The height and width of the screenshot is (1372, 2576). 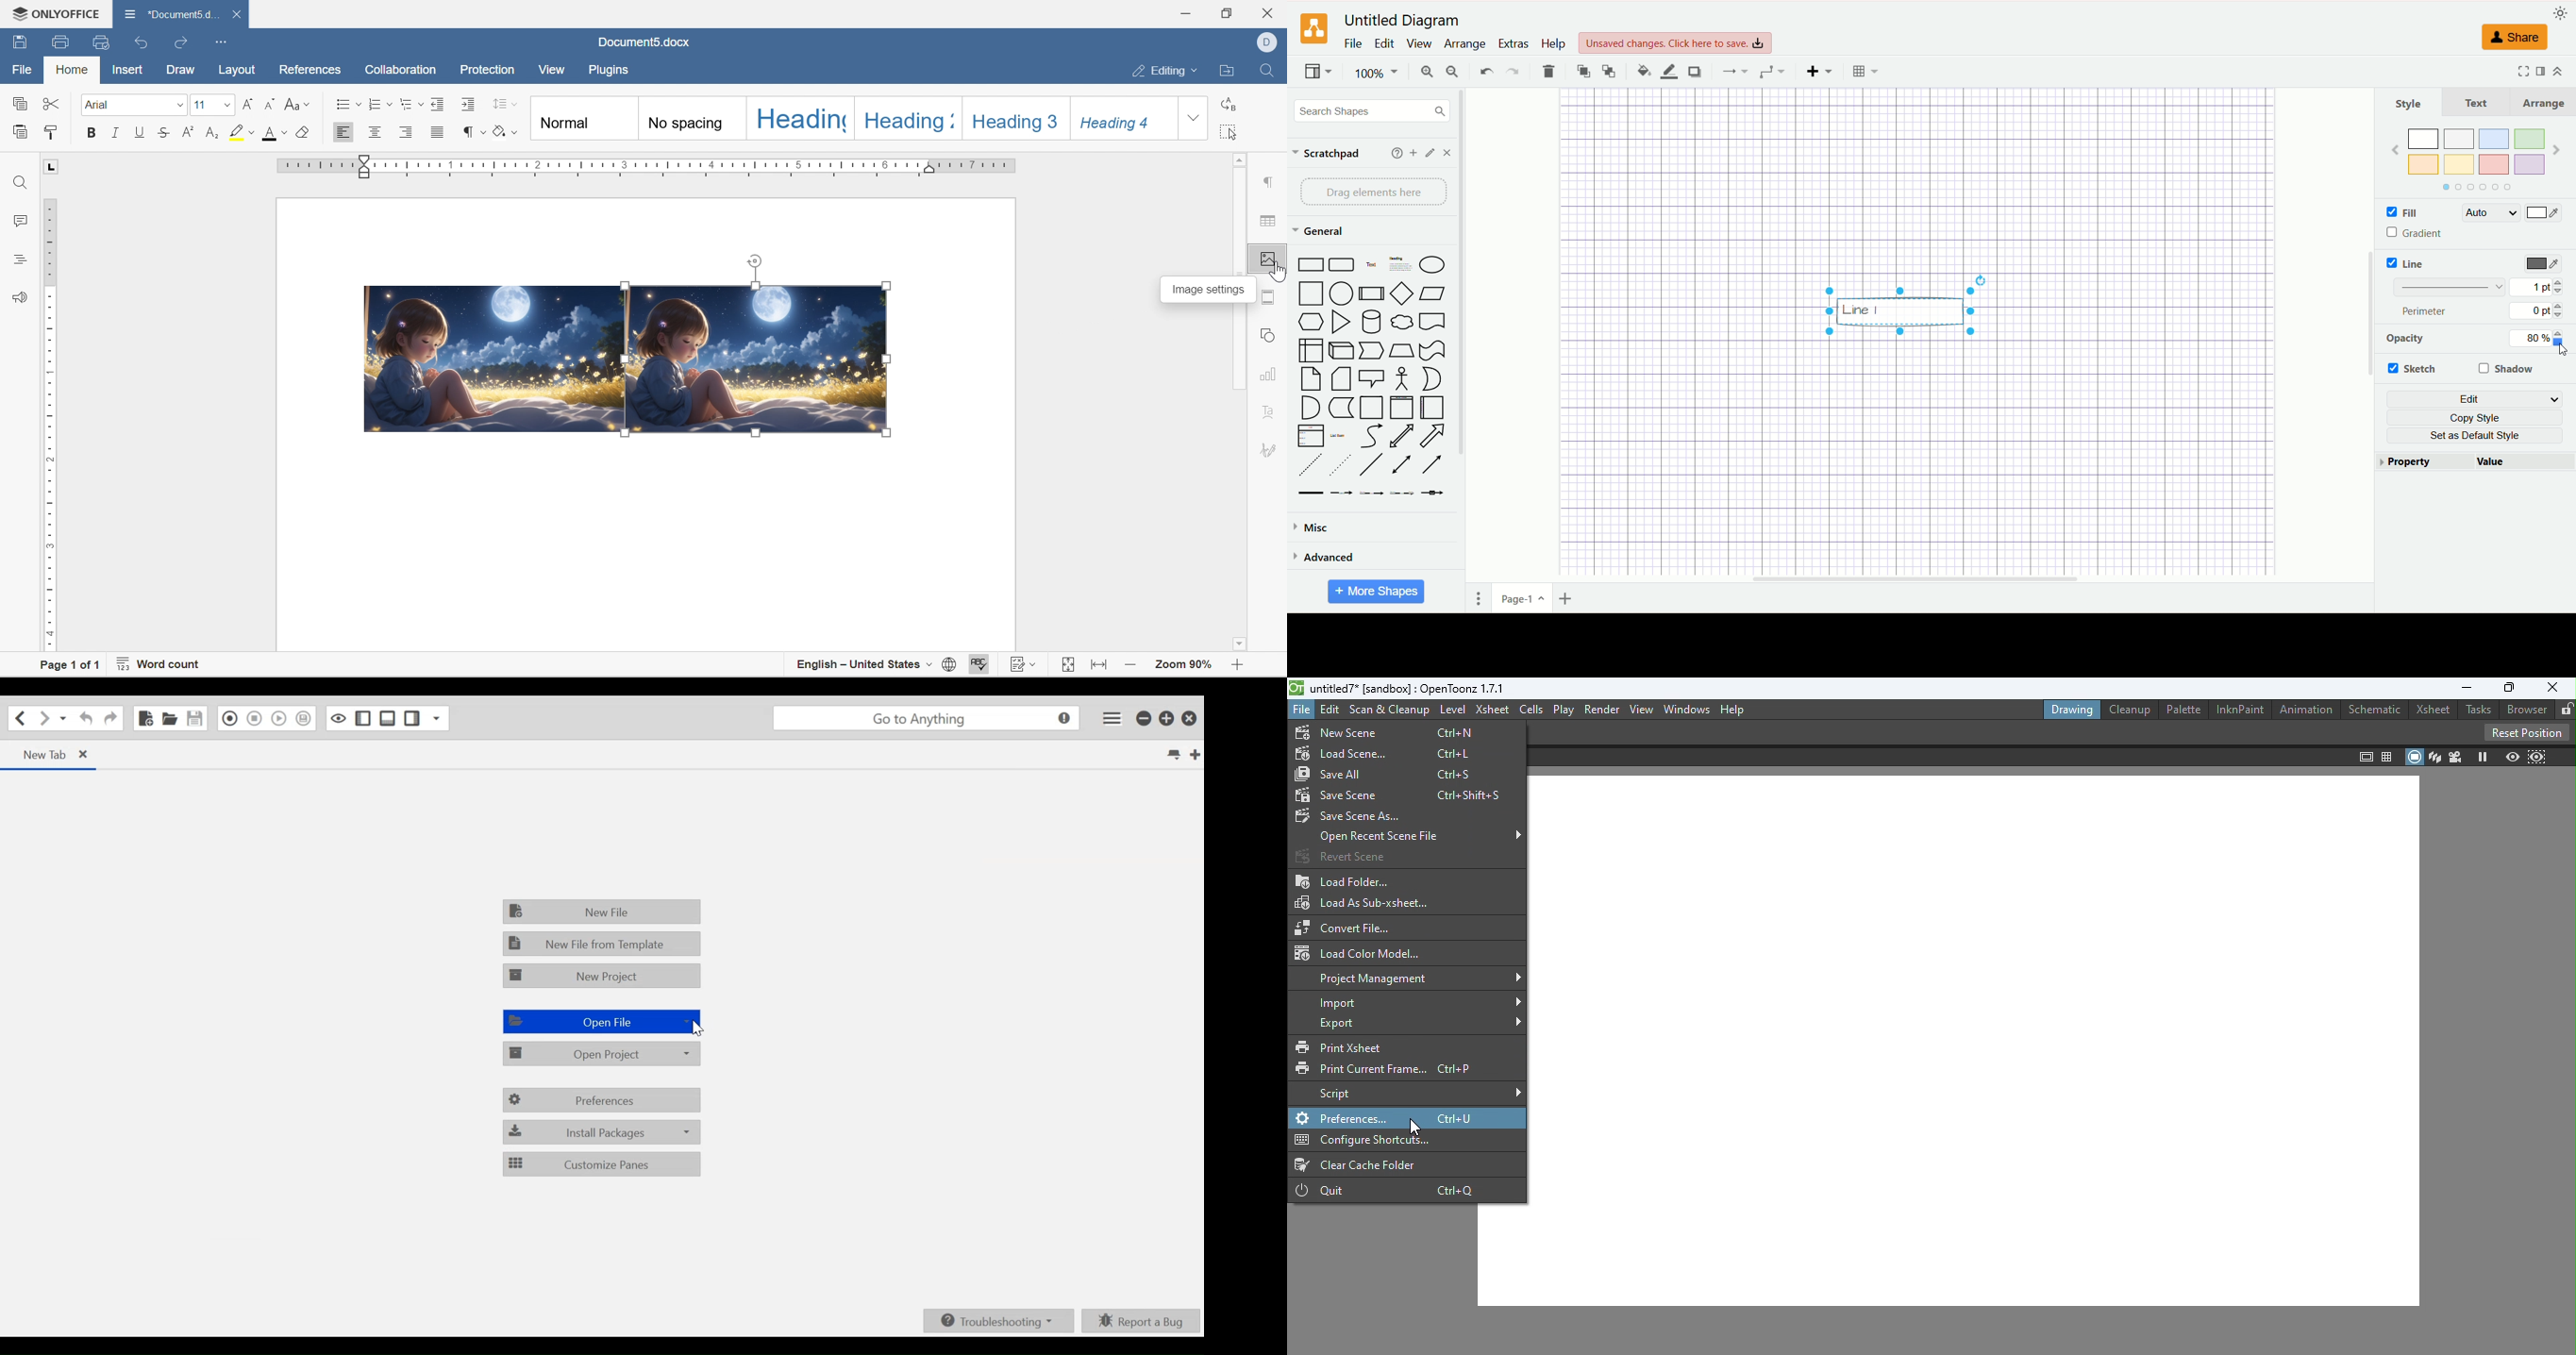 What do you see at coordinates (1341, 408) in the screenshot?
I see `Data storage` at bounding box center [1341, 408].